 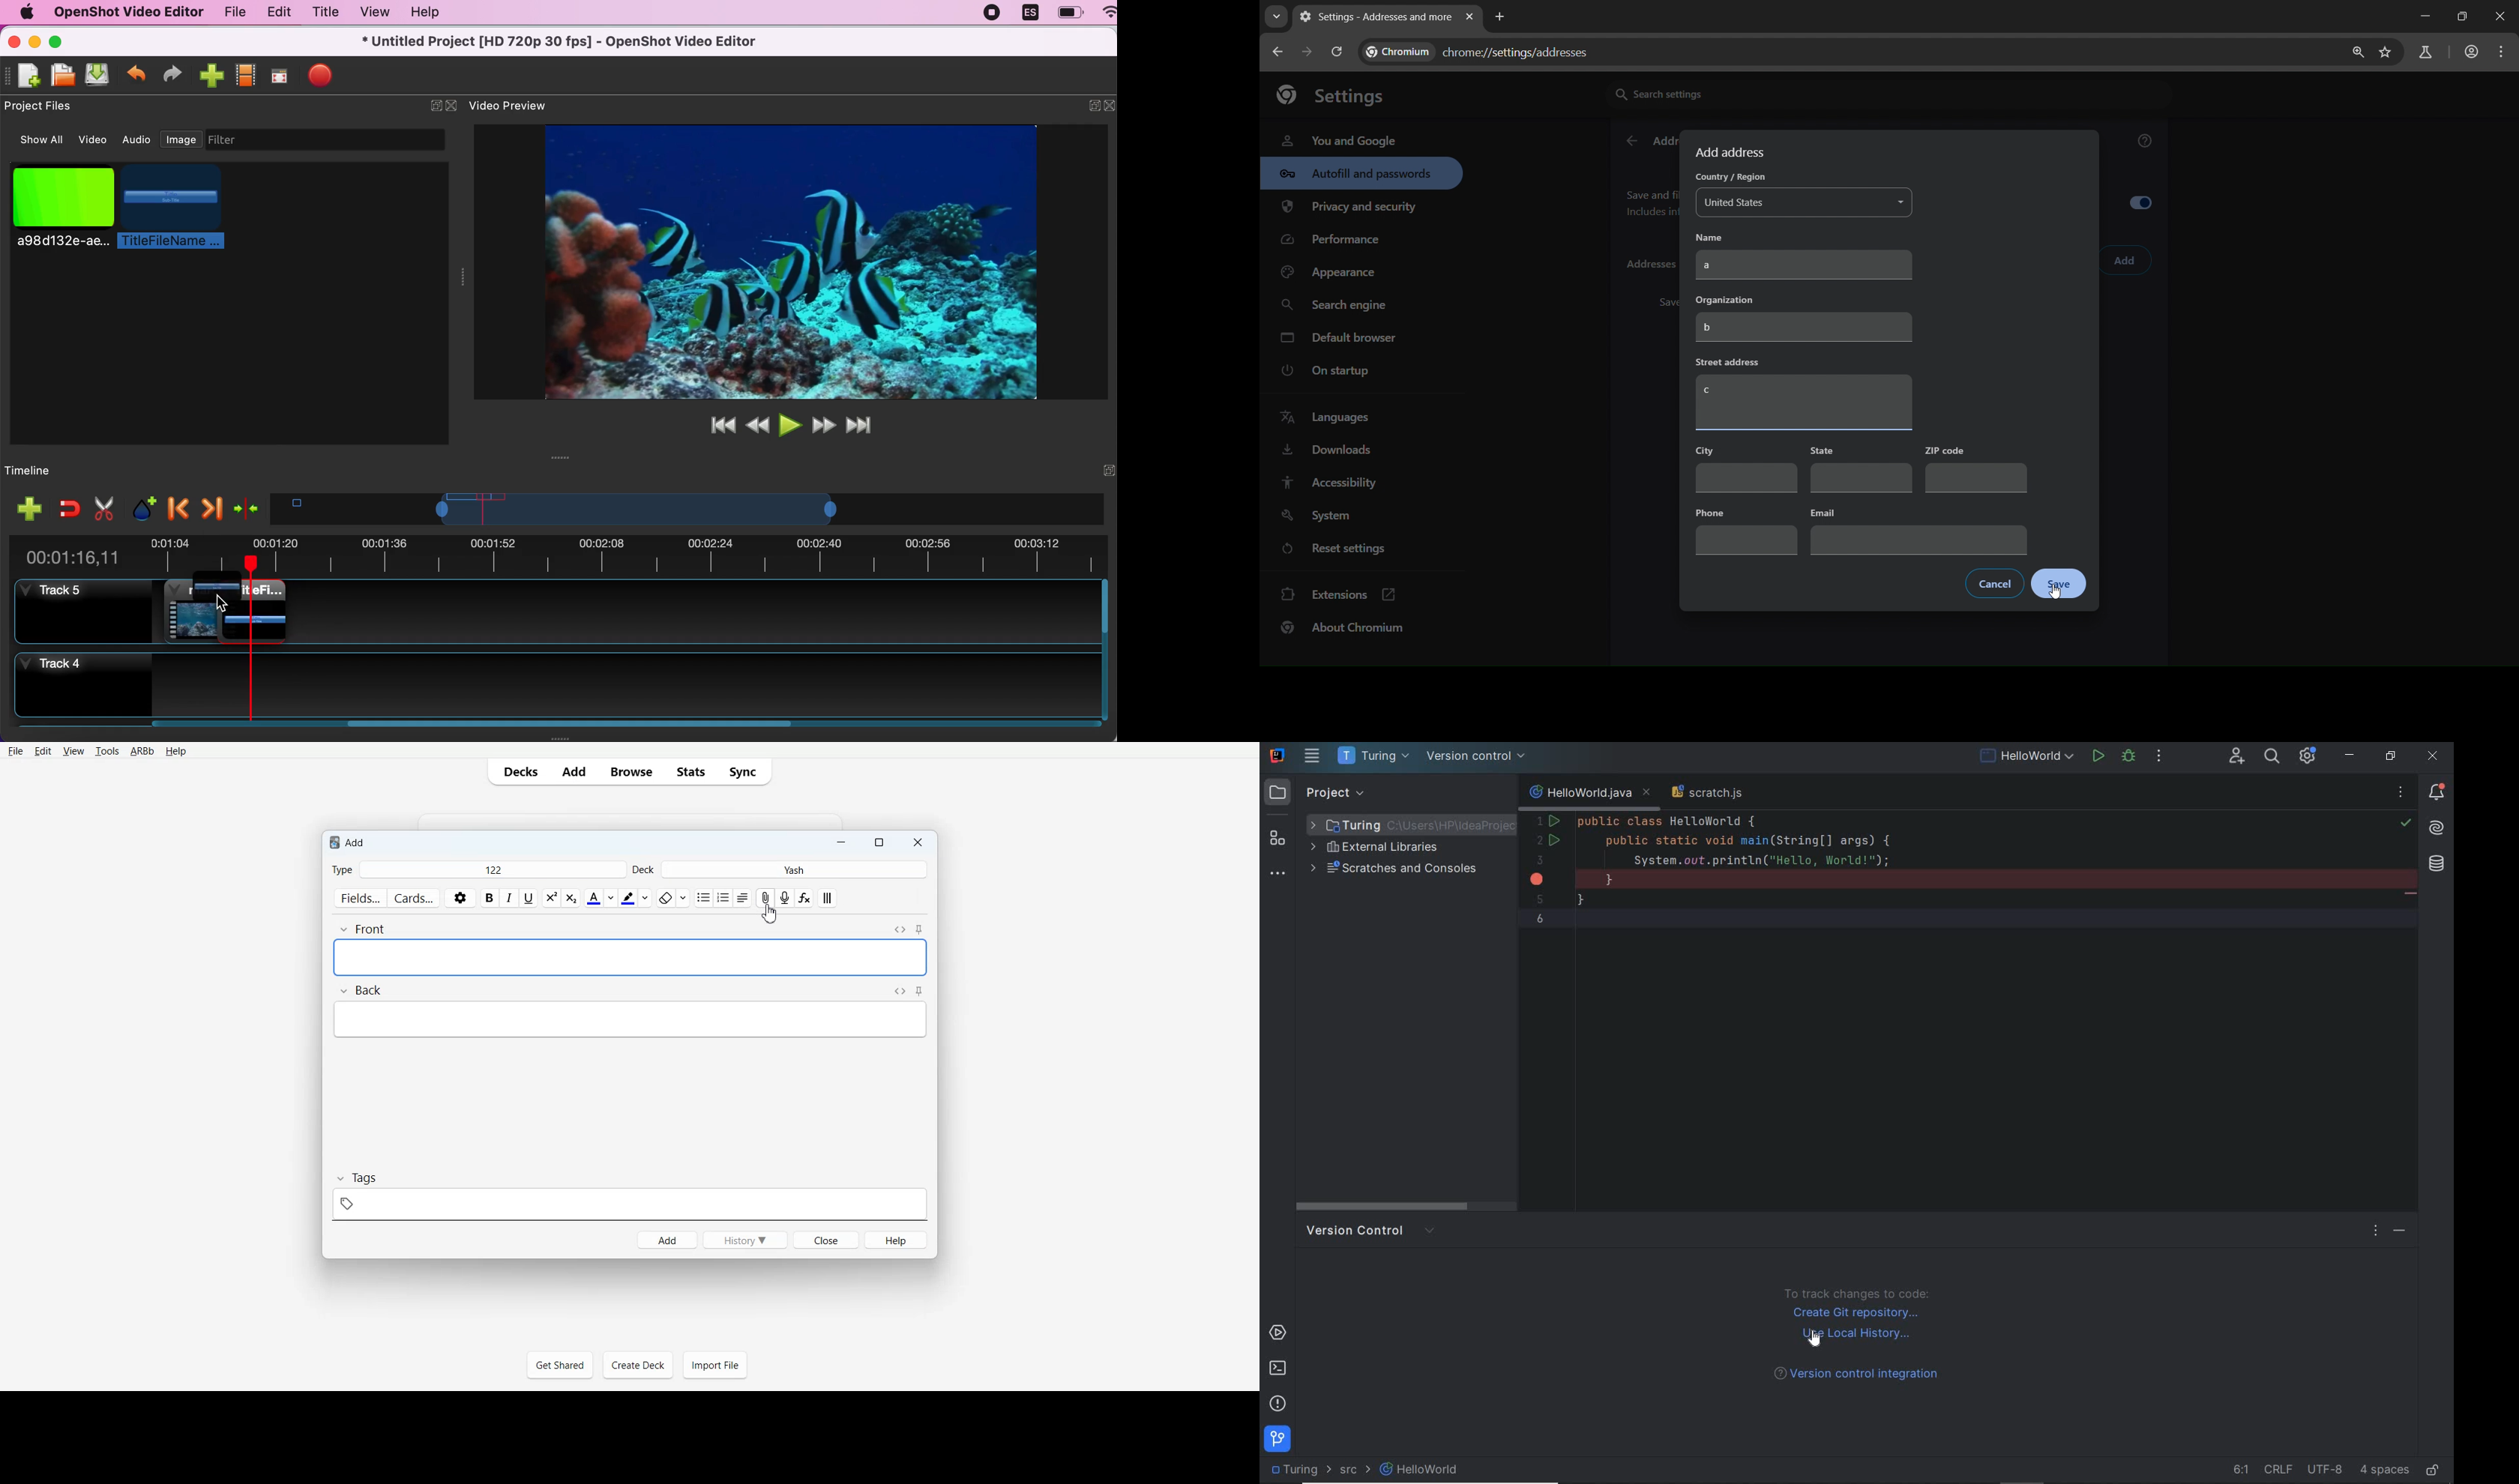 I want to click on Underline, so click(x=529, y=898).